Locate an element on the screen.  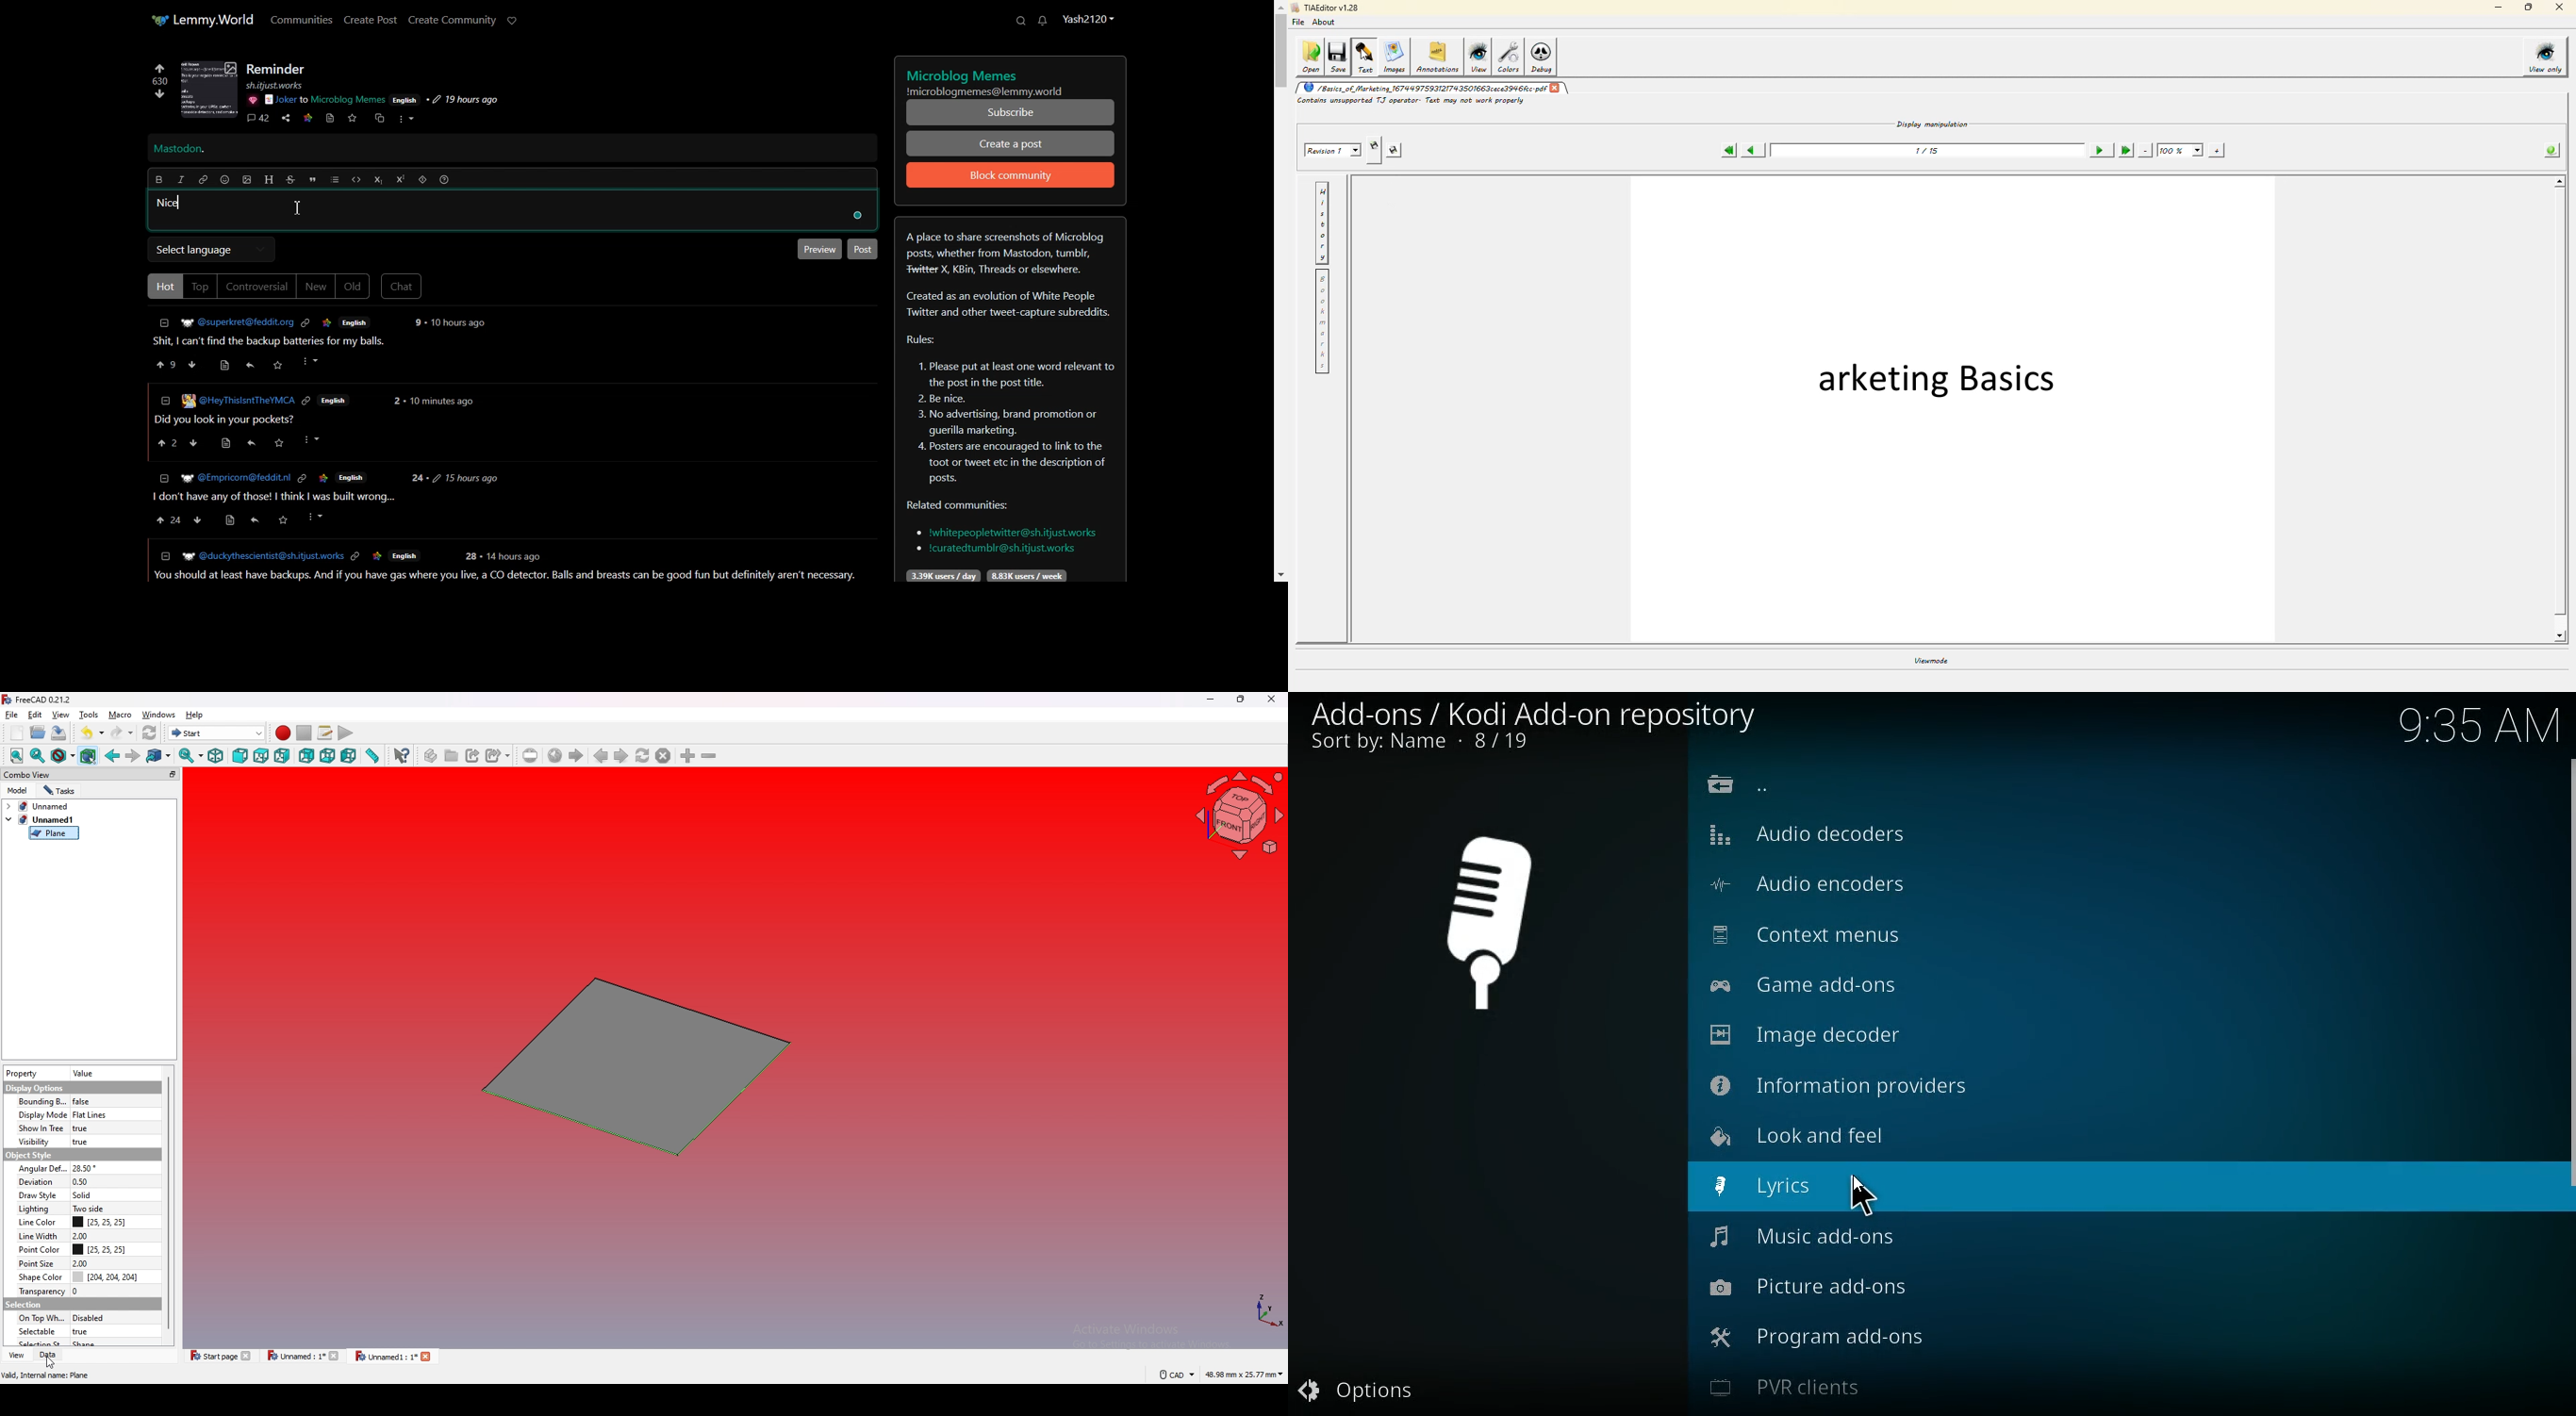
Subscript is located at coordinates (378, 180).